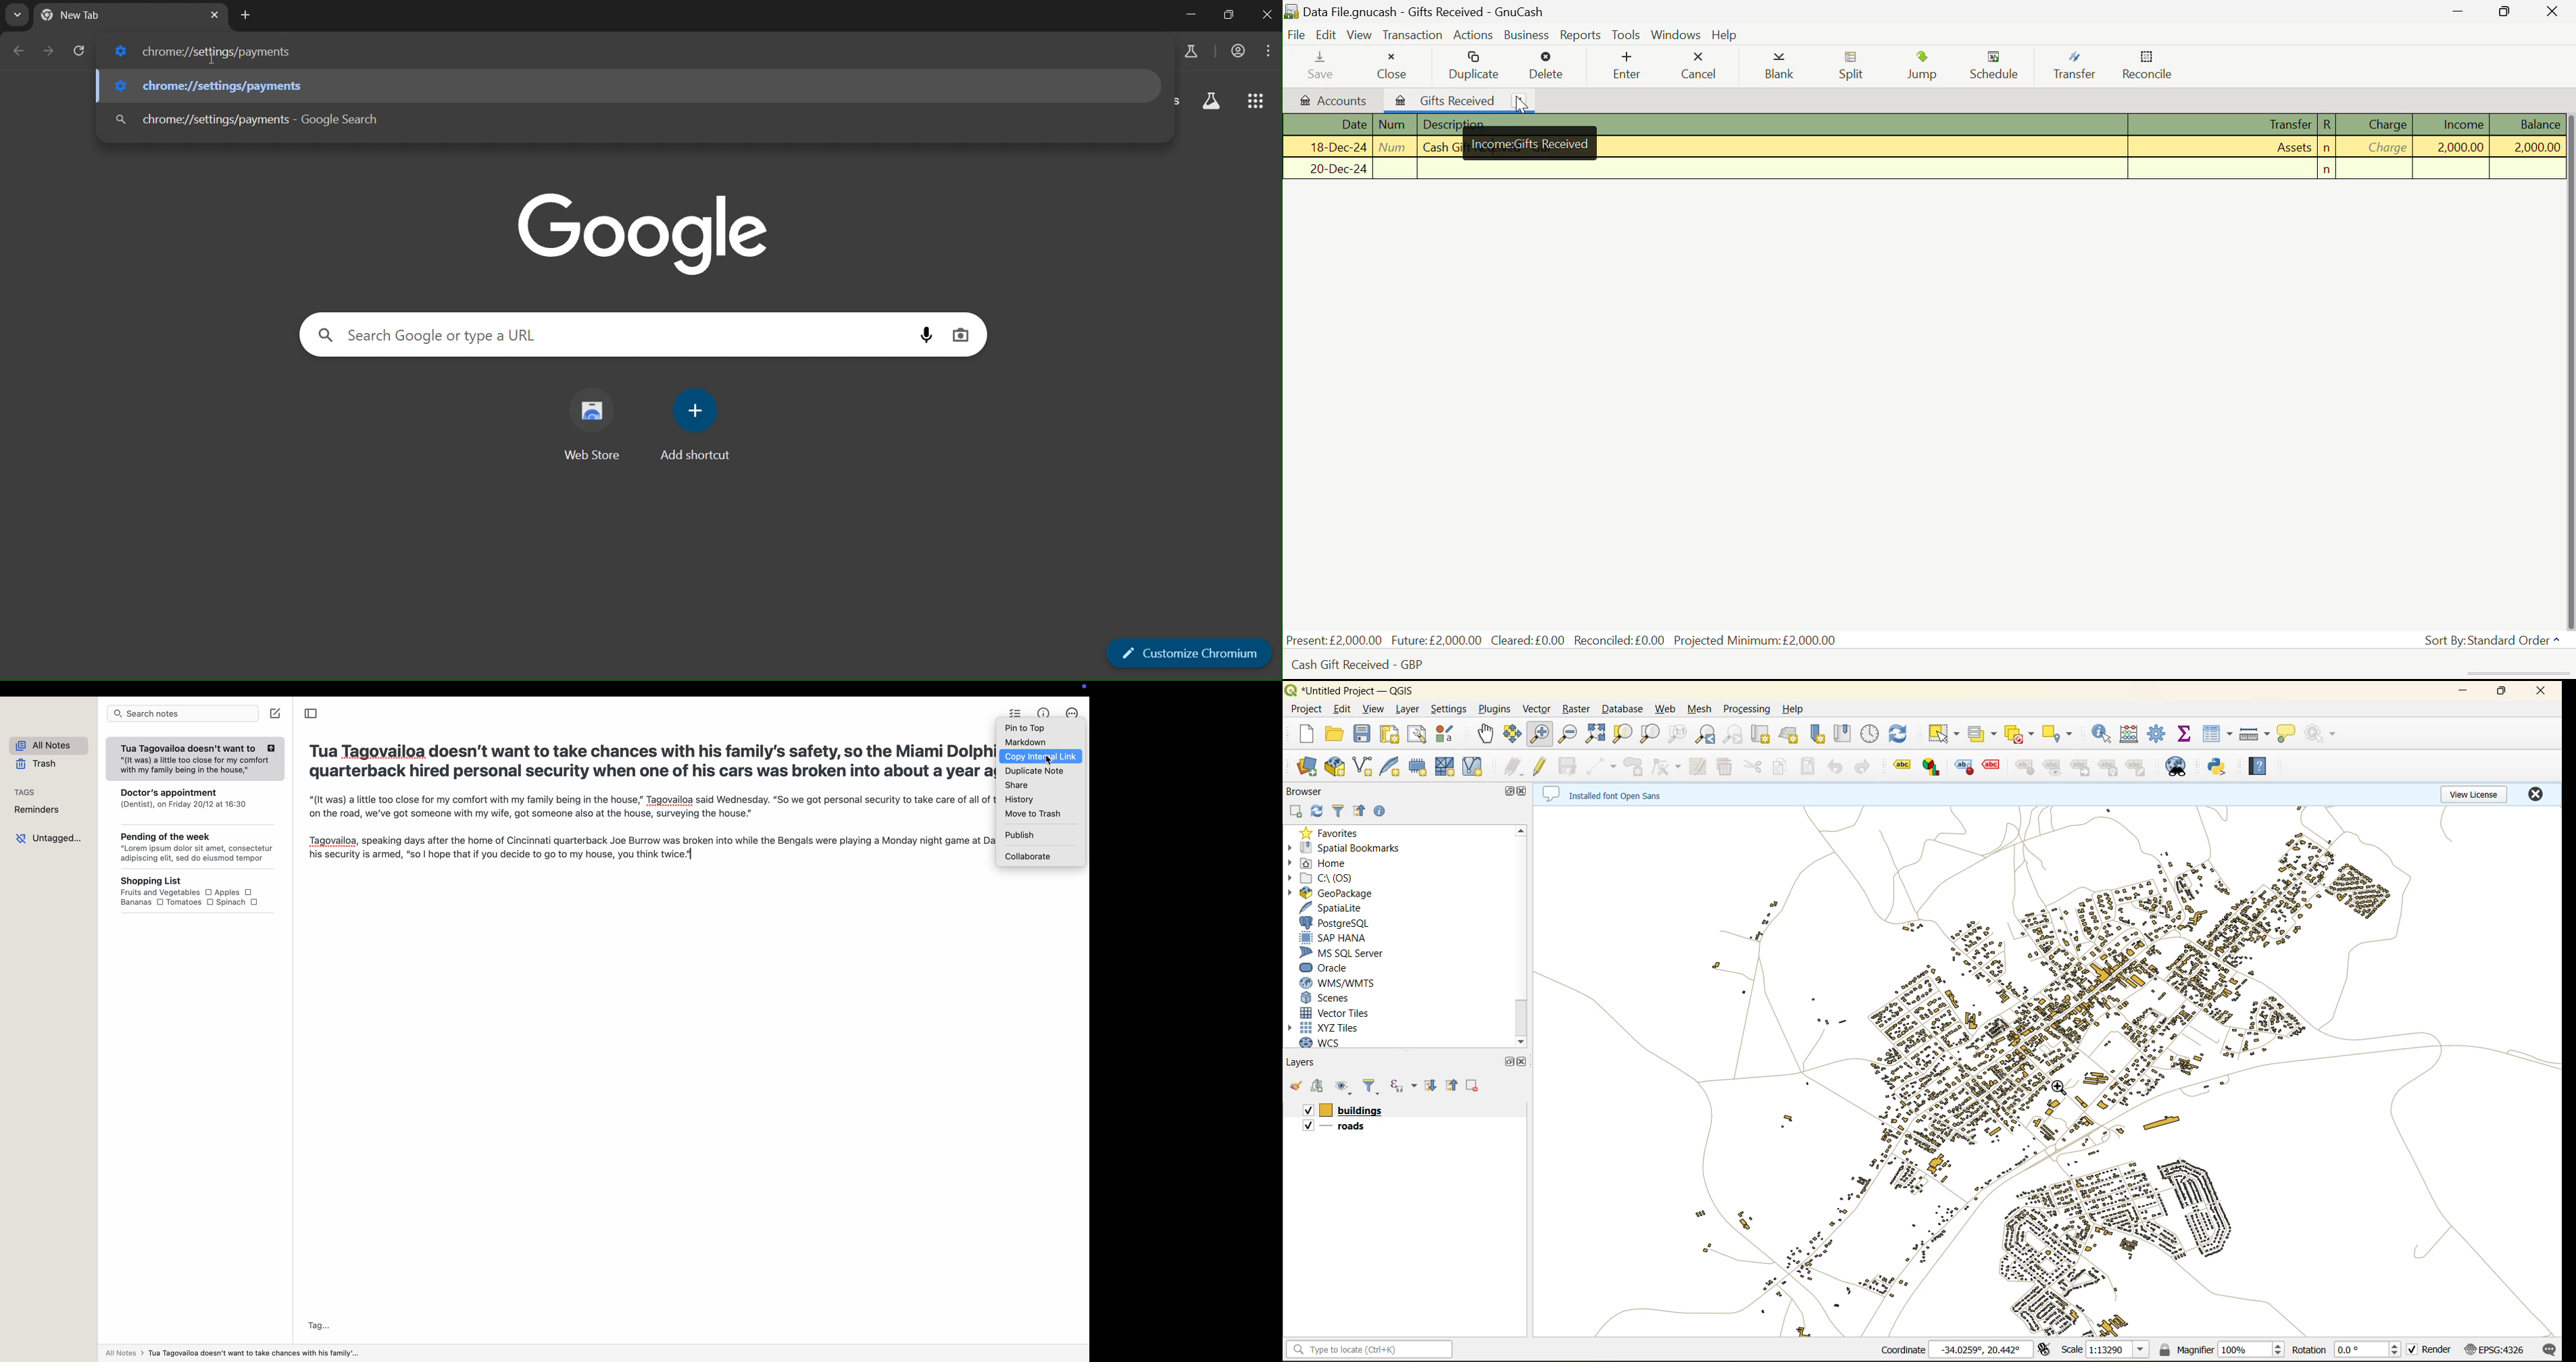 This screenshot has width=2576, height=1372. I want to click on add, so click(1317, 1087).